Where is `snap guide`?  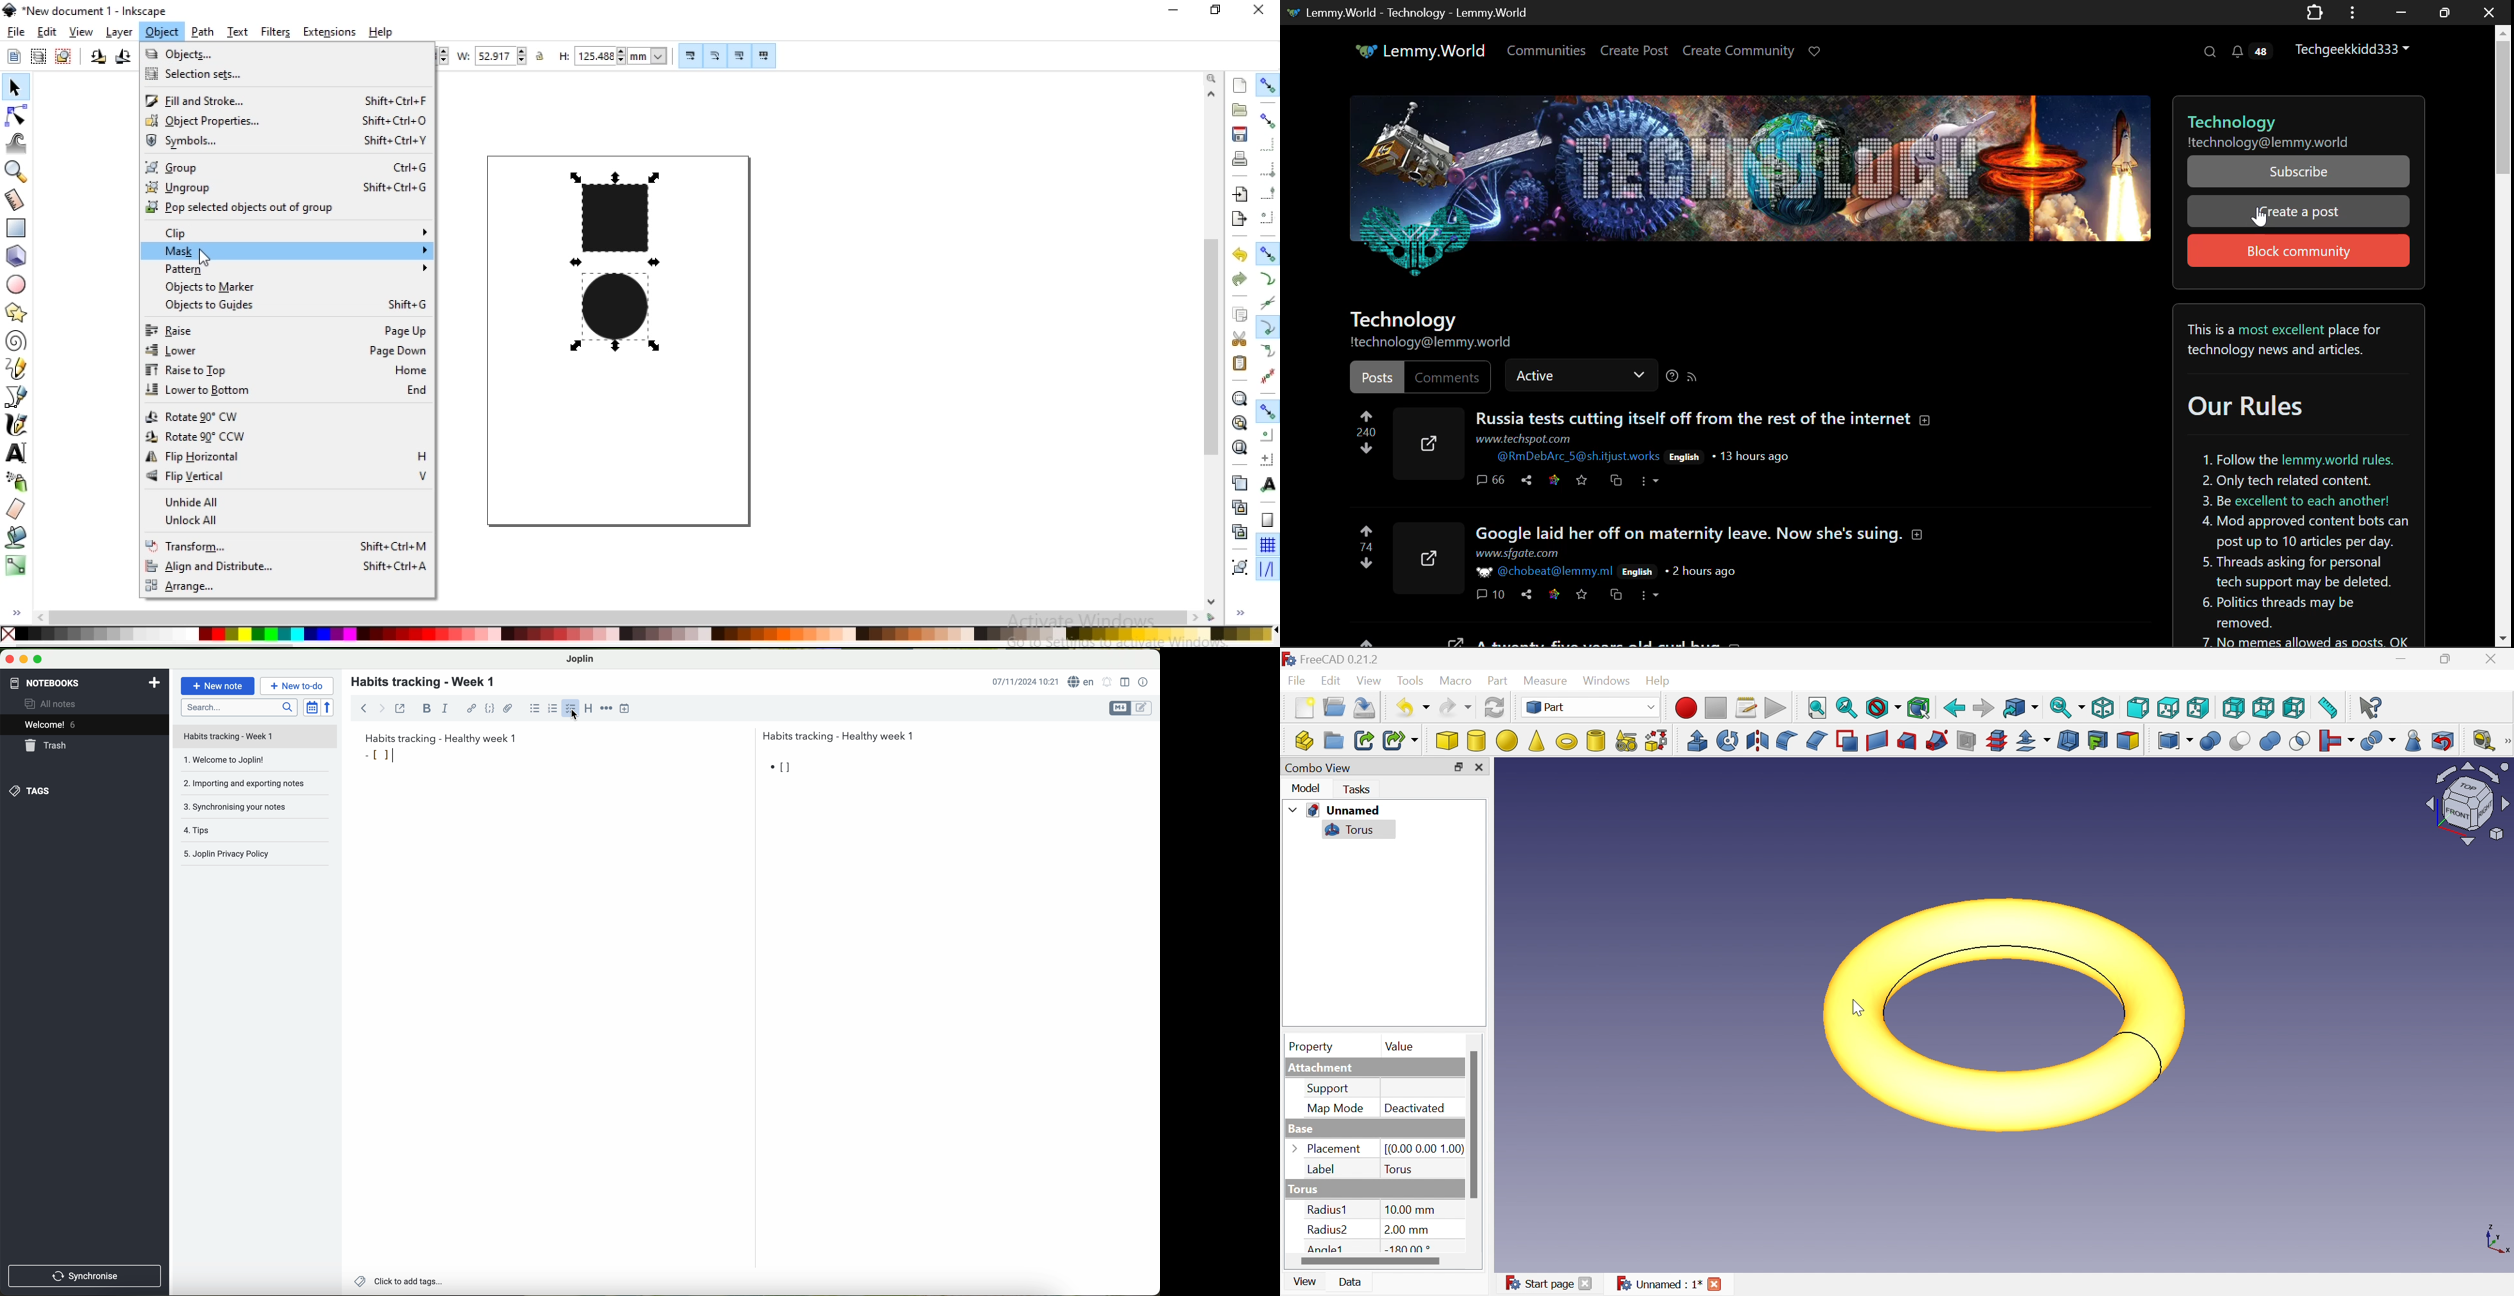 snap guide is located at coordinates (1266, 569).